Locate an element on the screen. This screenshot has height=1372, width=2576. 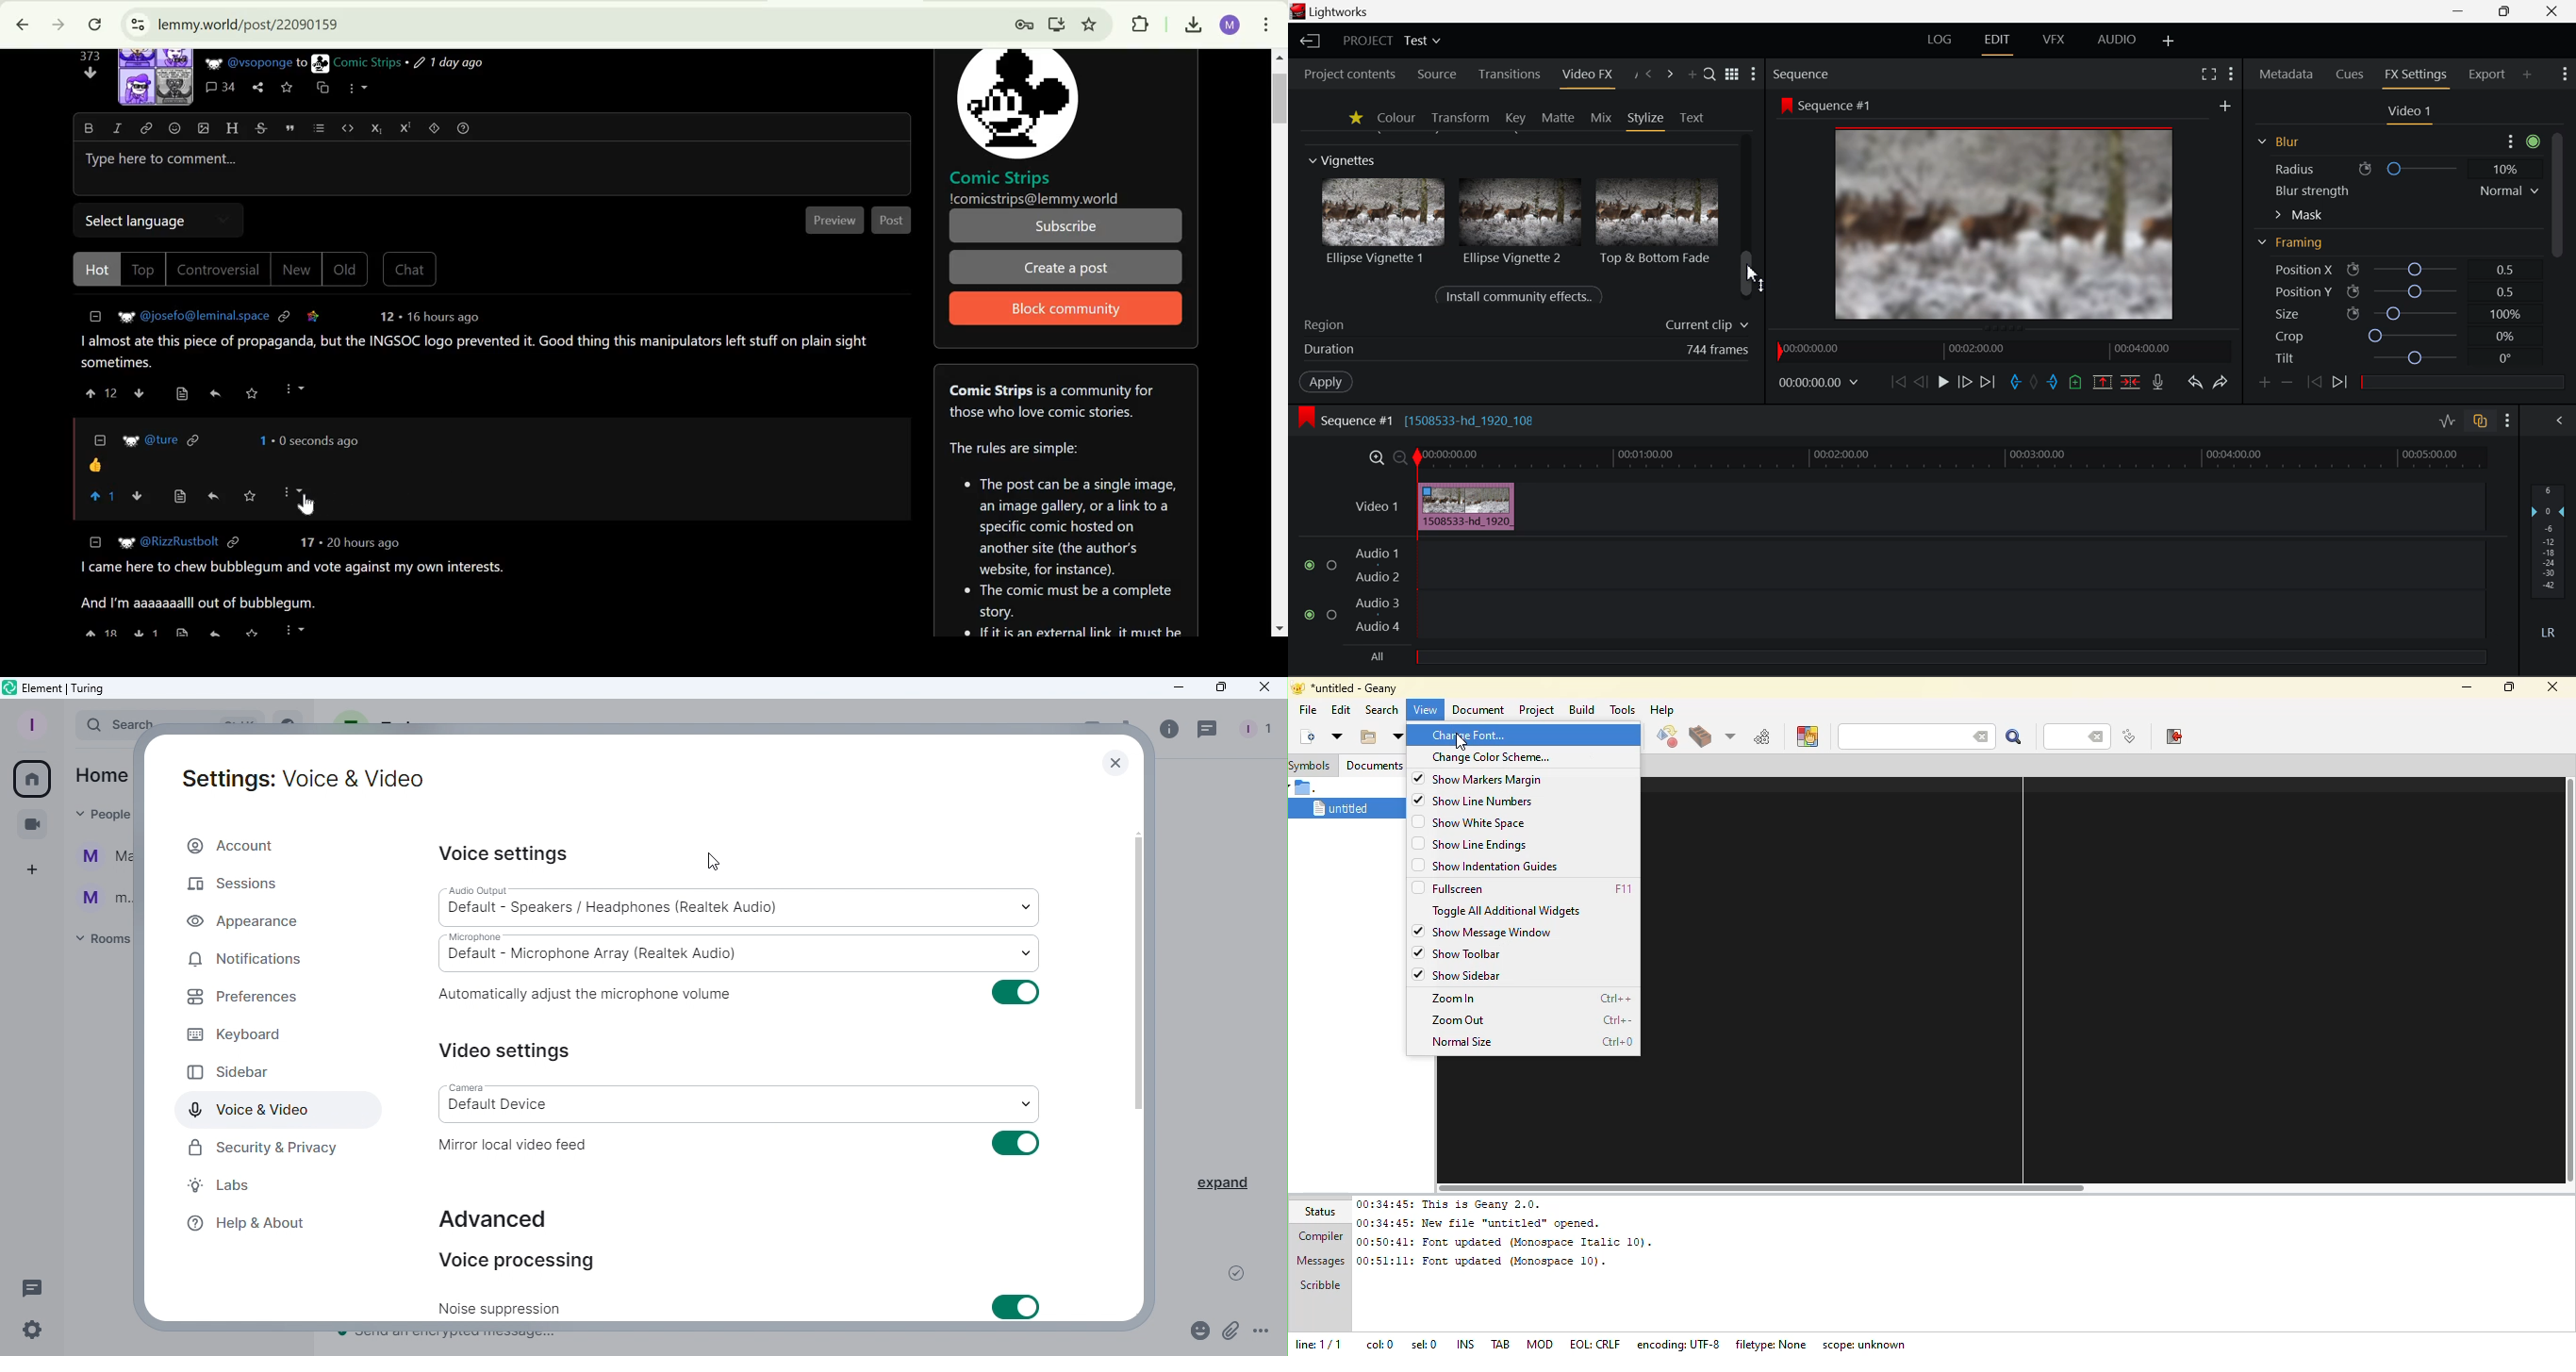
Security and Privacy is located at coordinates (262, 1148).